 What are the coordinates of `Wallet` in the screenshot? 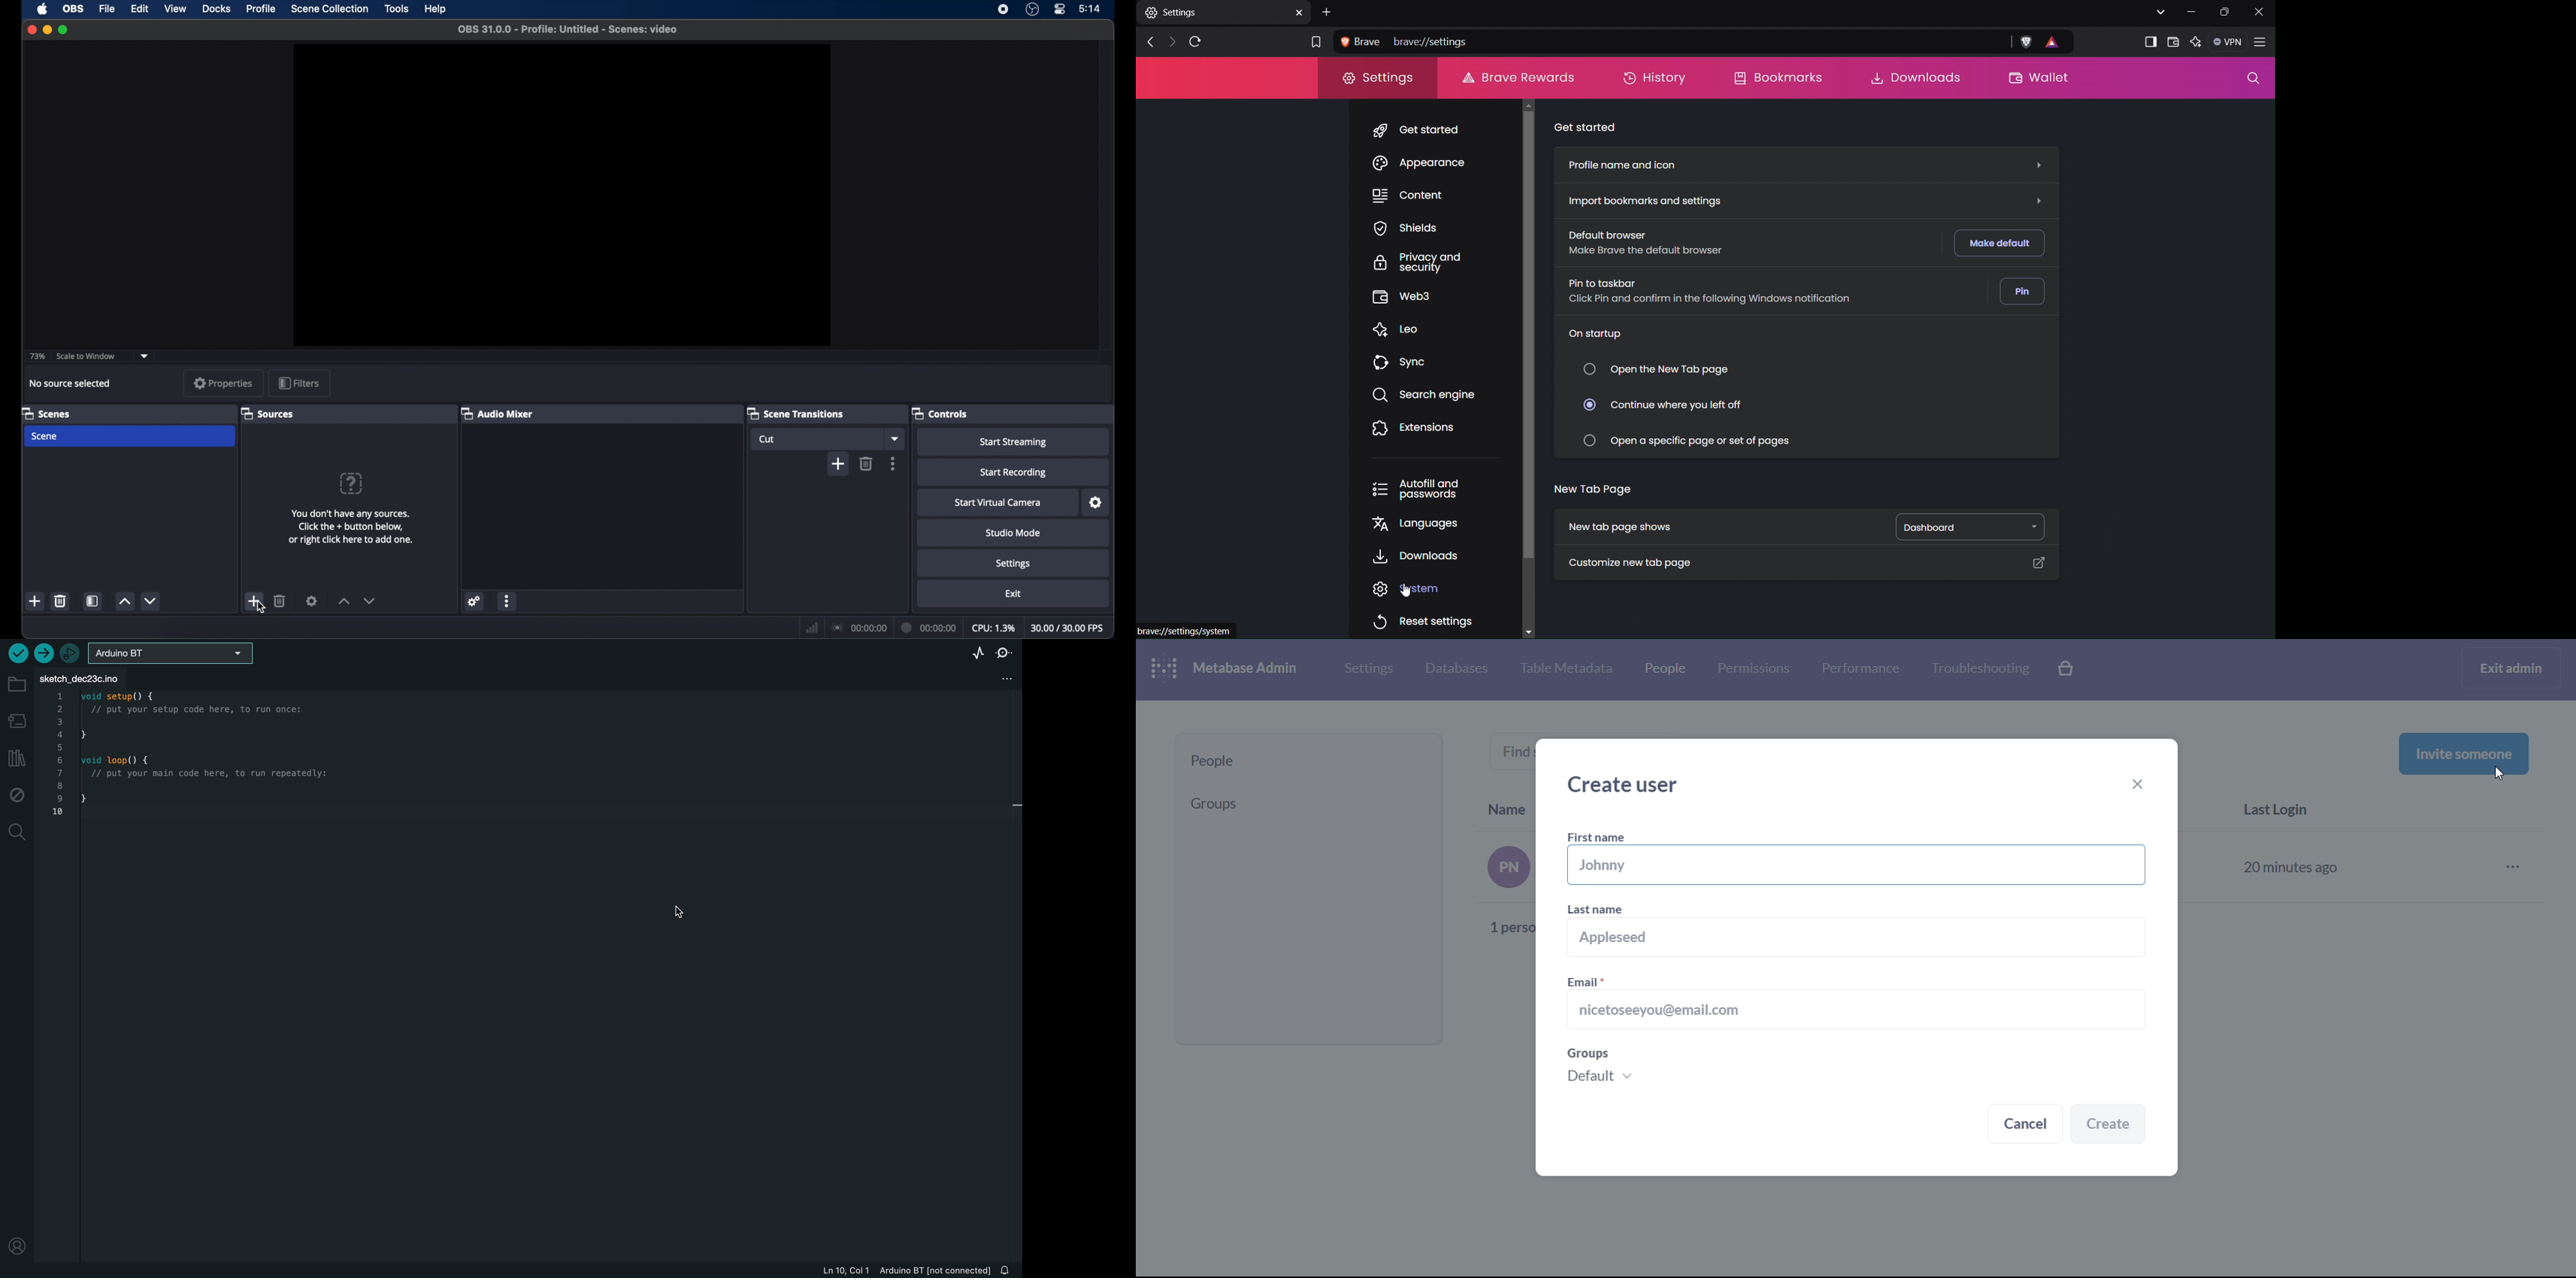 It's located at (2172, 41).